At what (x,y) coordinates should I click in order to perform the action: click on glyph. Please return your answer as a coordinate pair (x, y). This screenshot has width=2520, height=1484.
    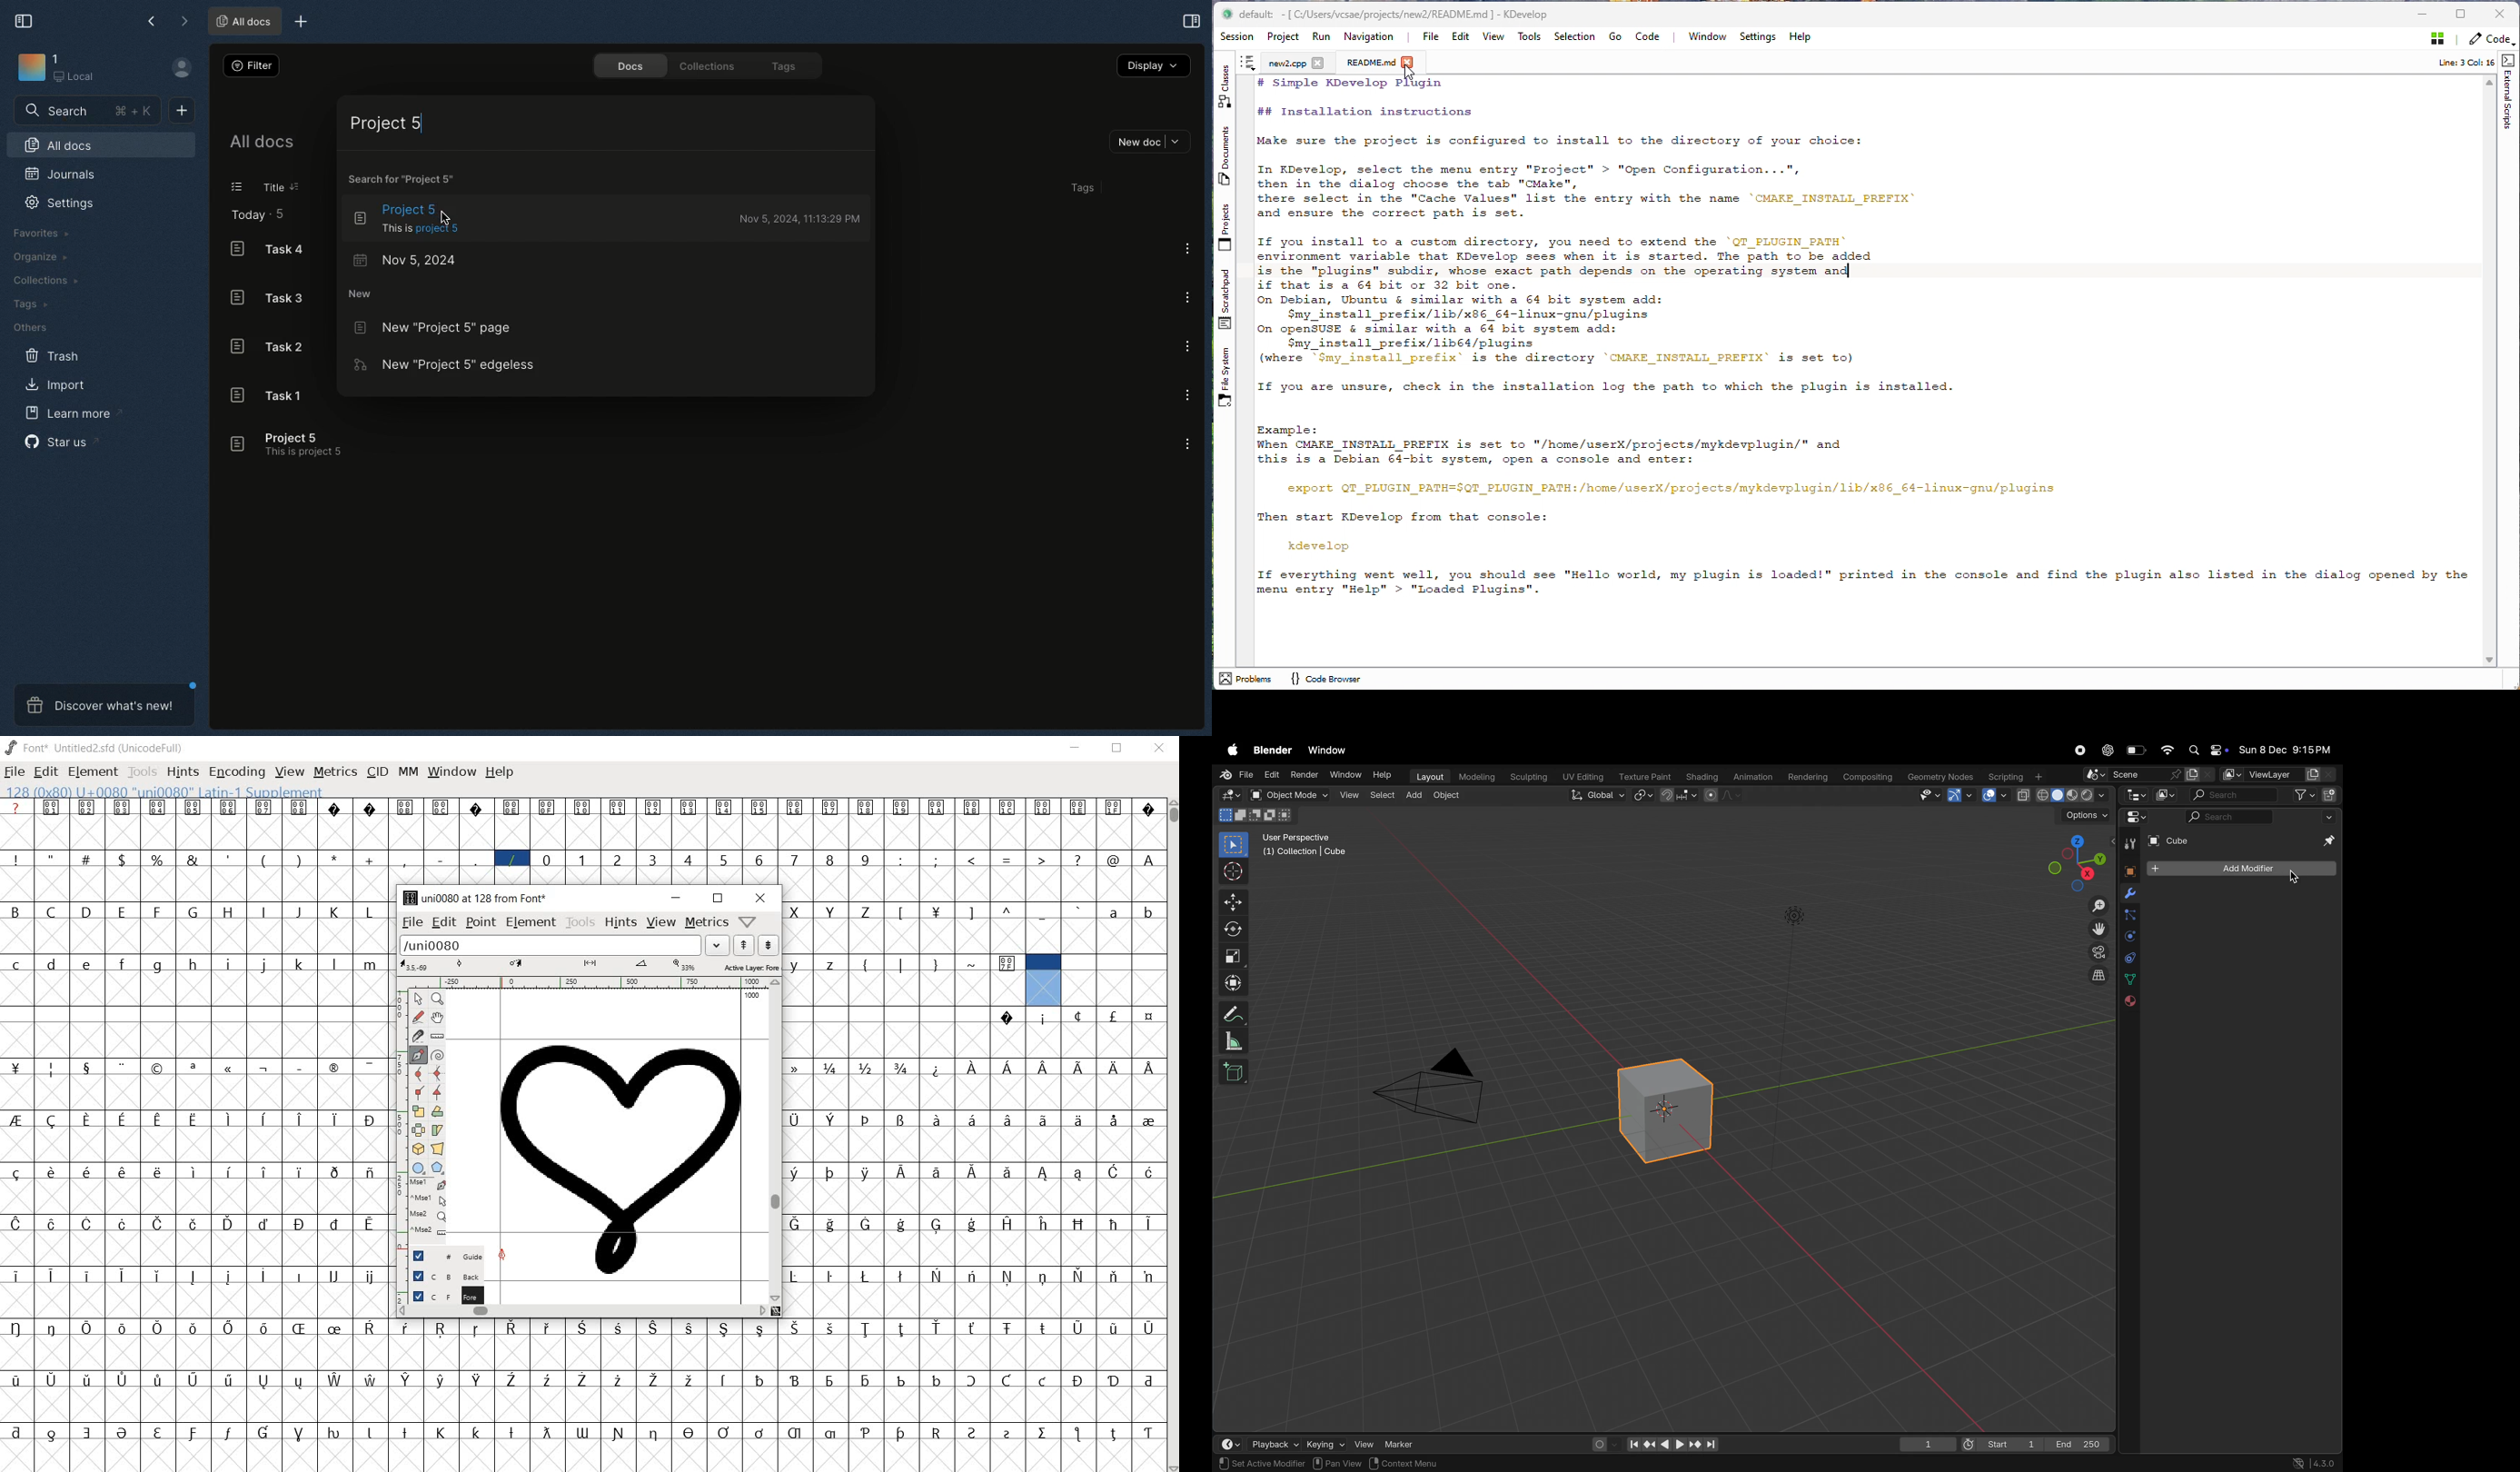
    Looking at the image, I should click on (230, 964).